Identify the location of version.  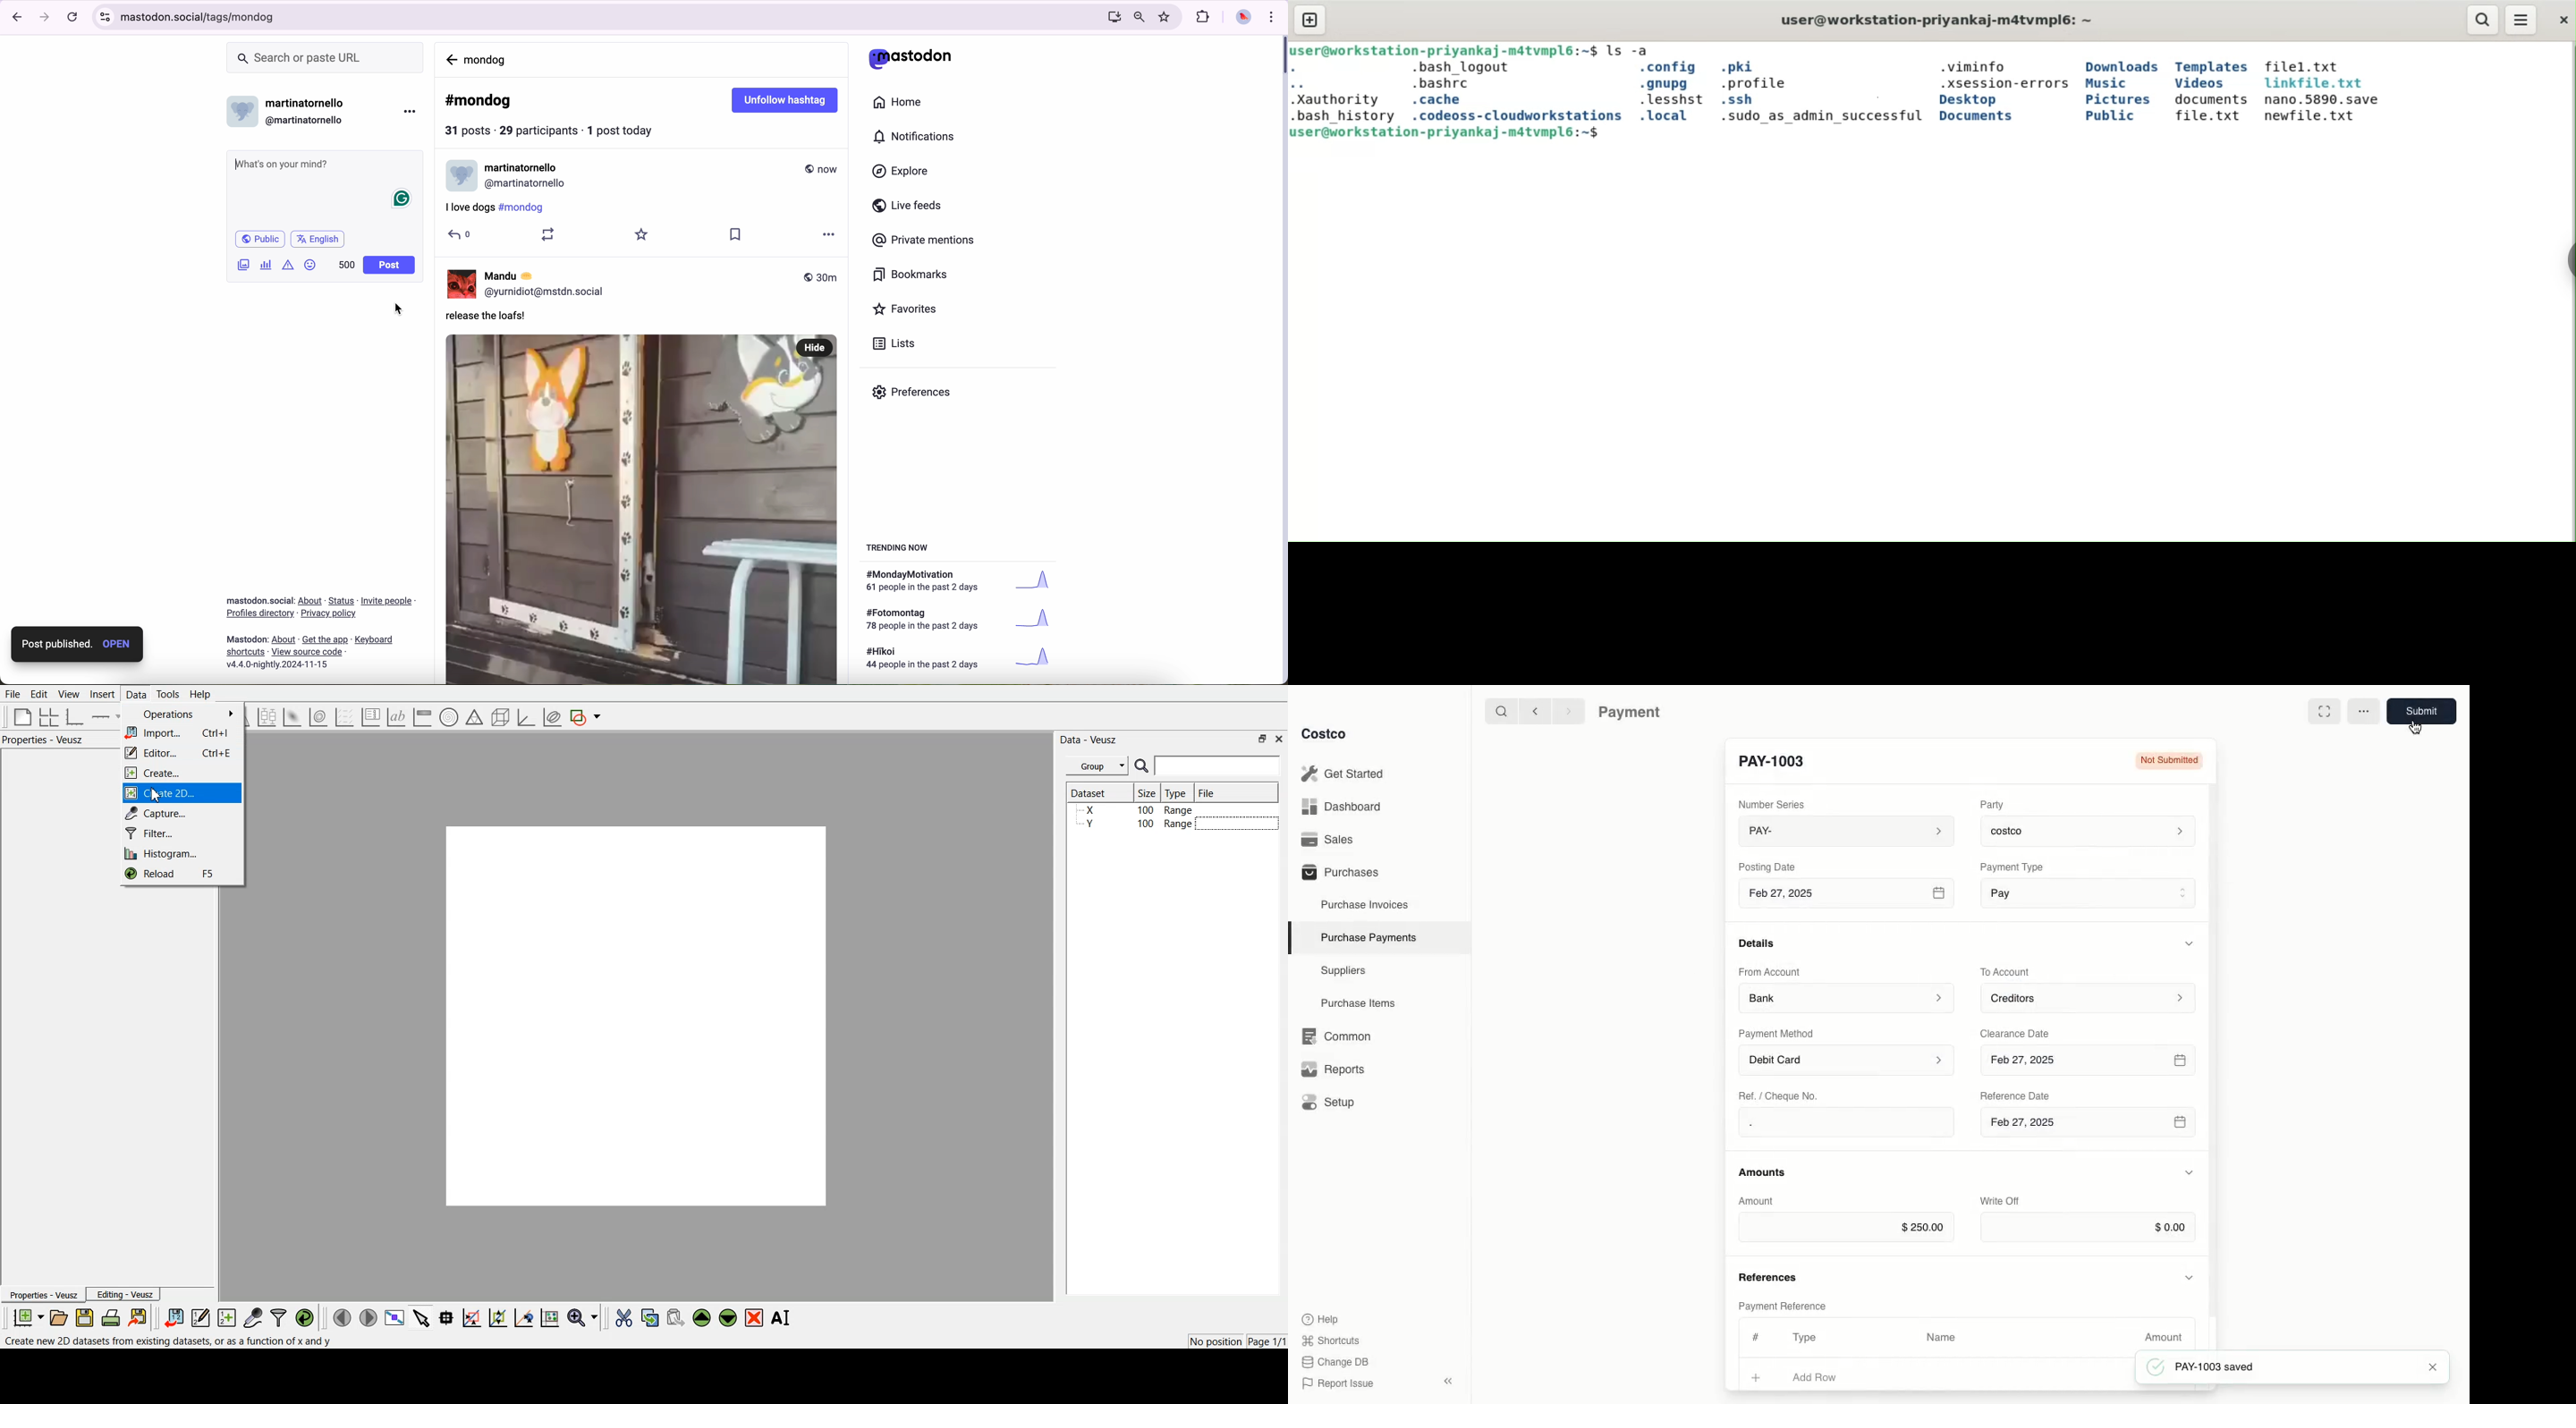
(277, 665).